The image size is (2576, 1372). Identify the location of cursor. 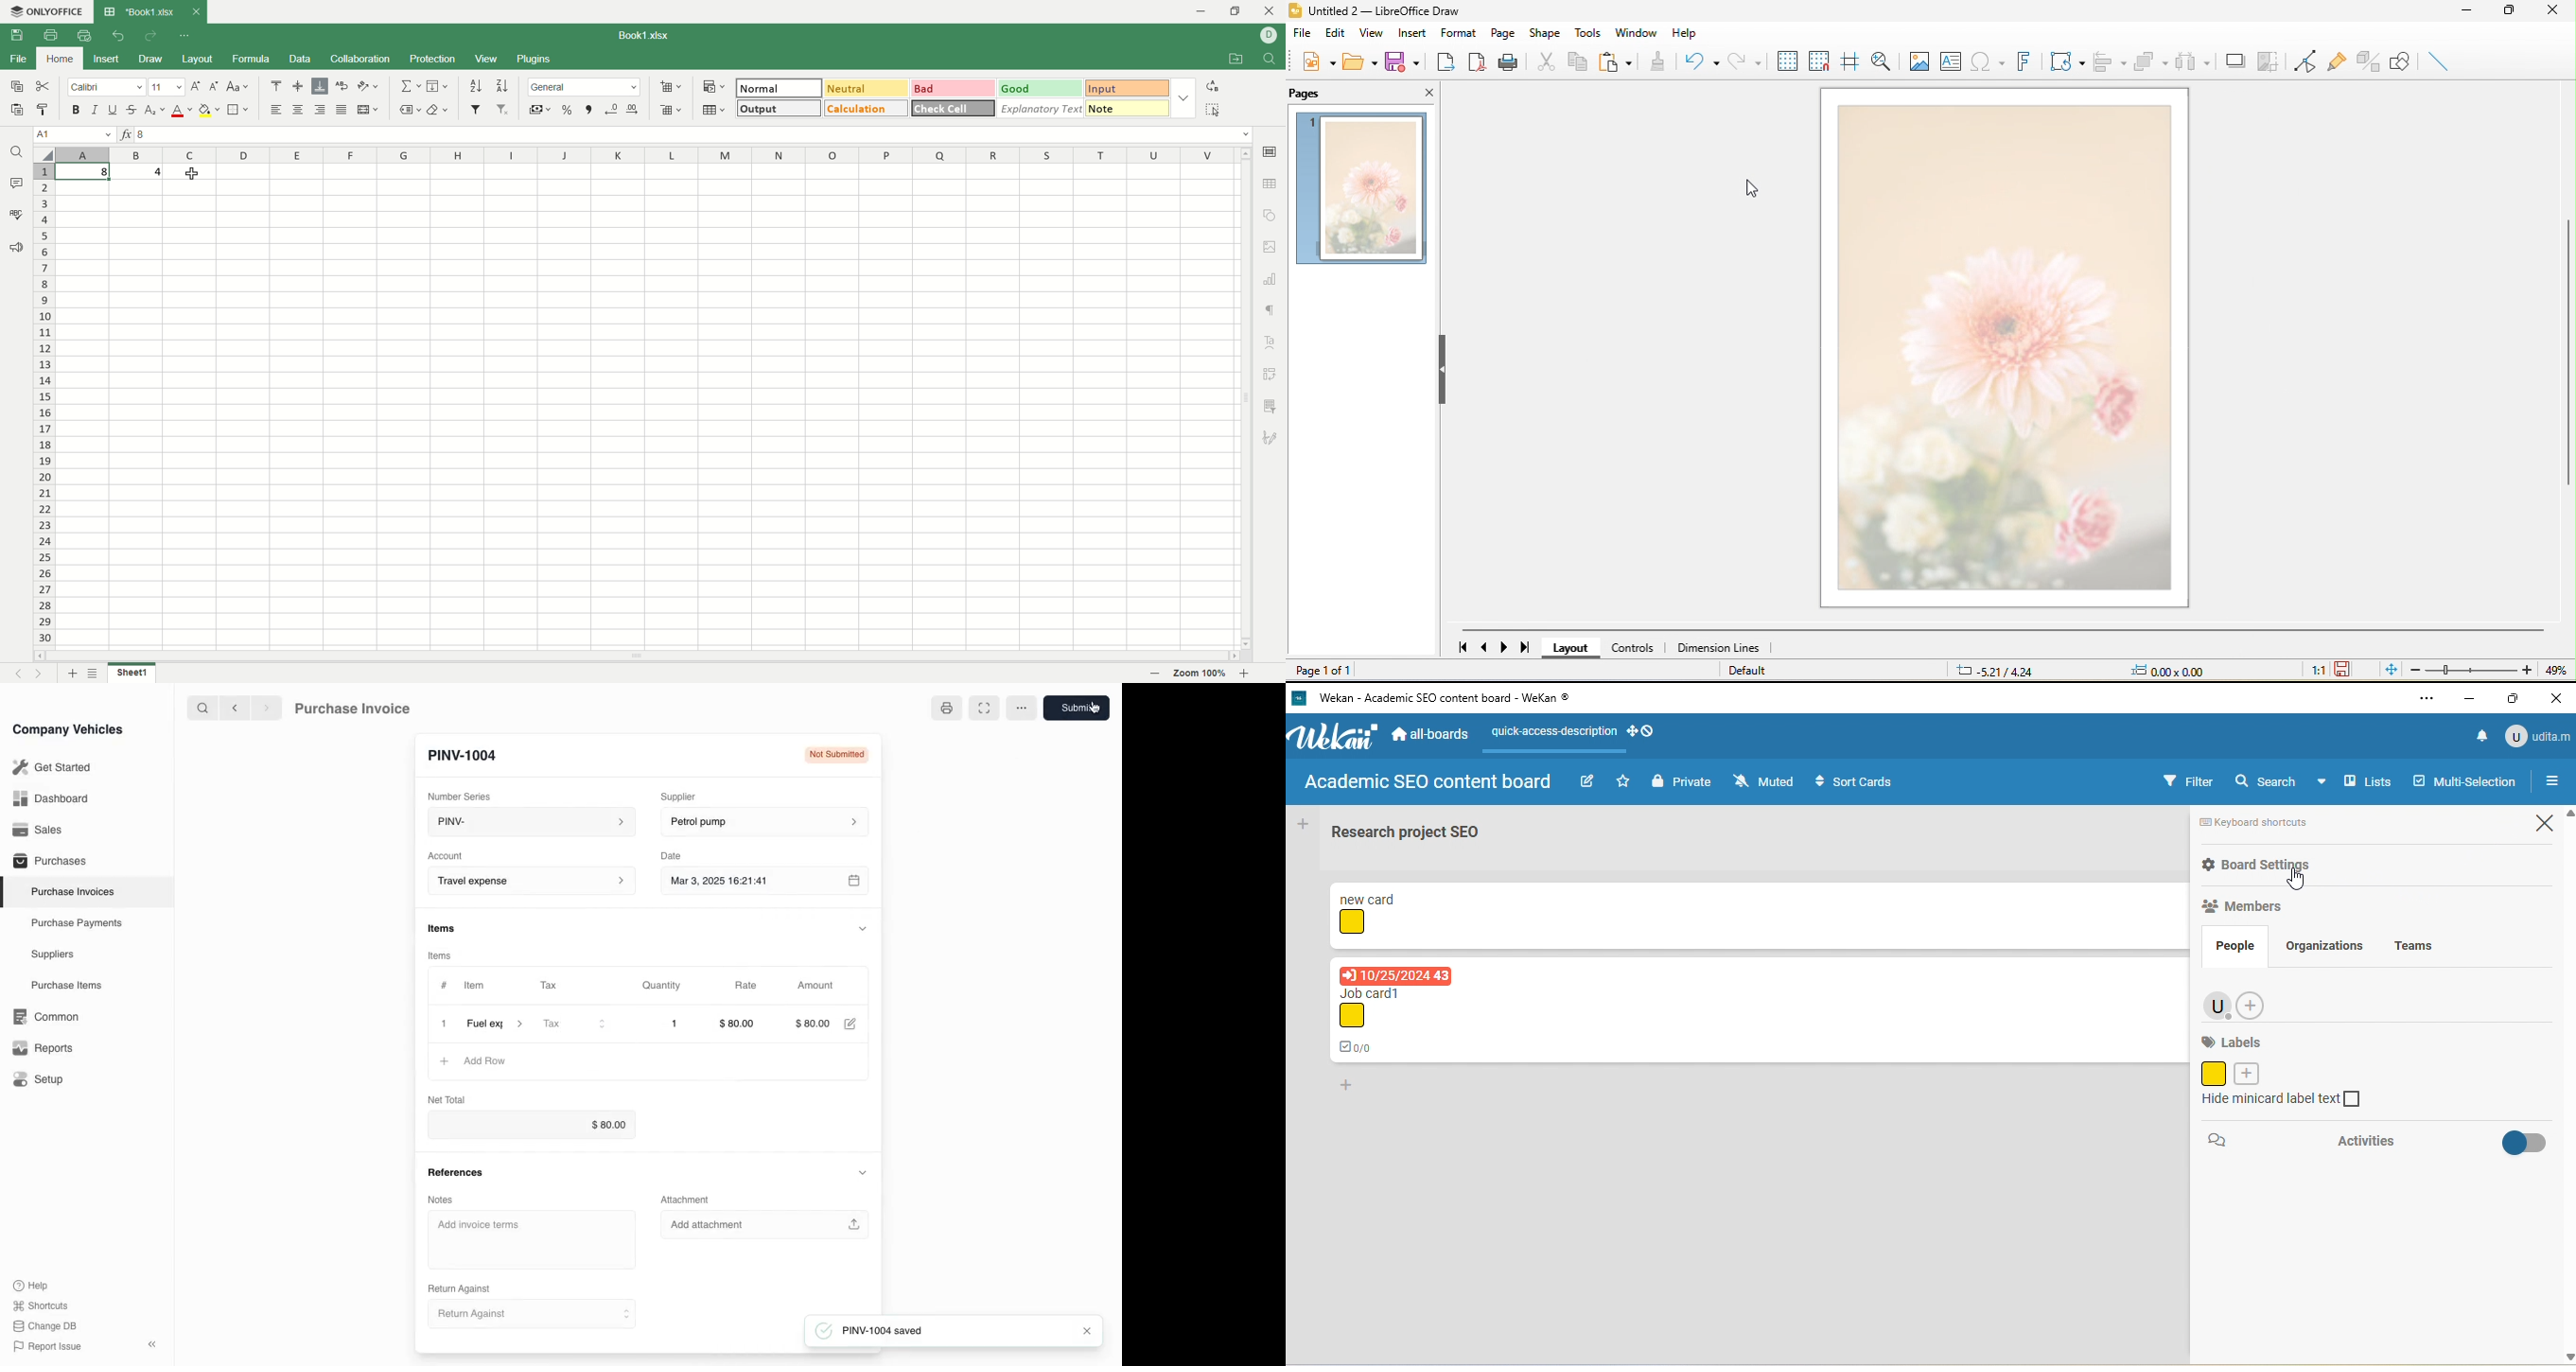
(1749, 189).